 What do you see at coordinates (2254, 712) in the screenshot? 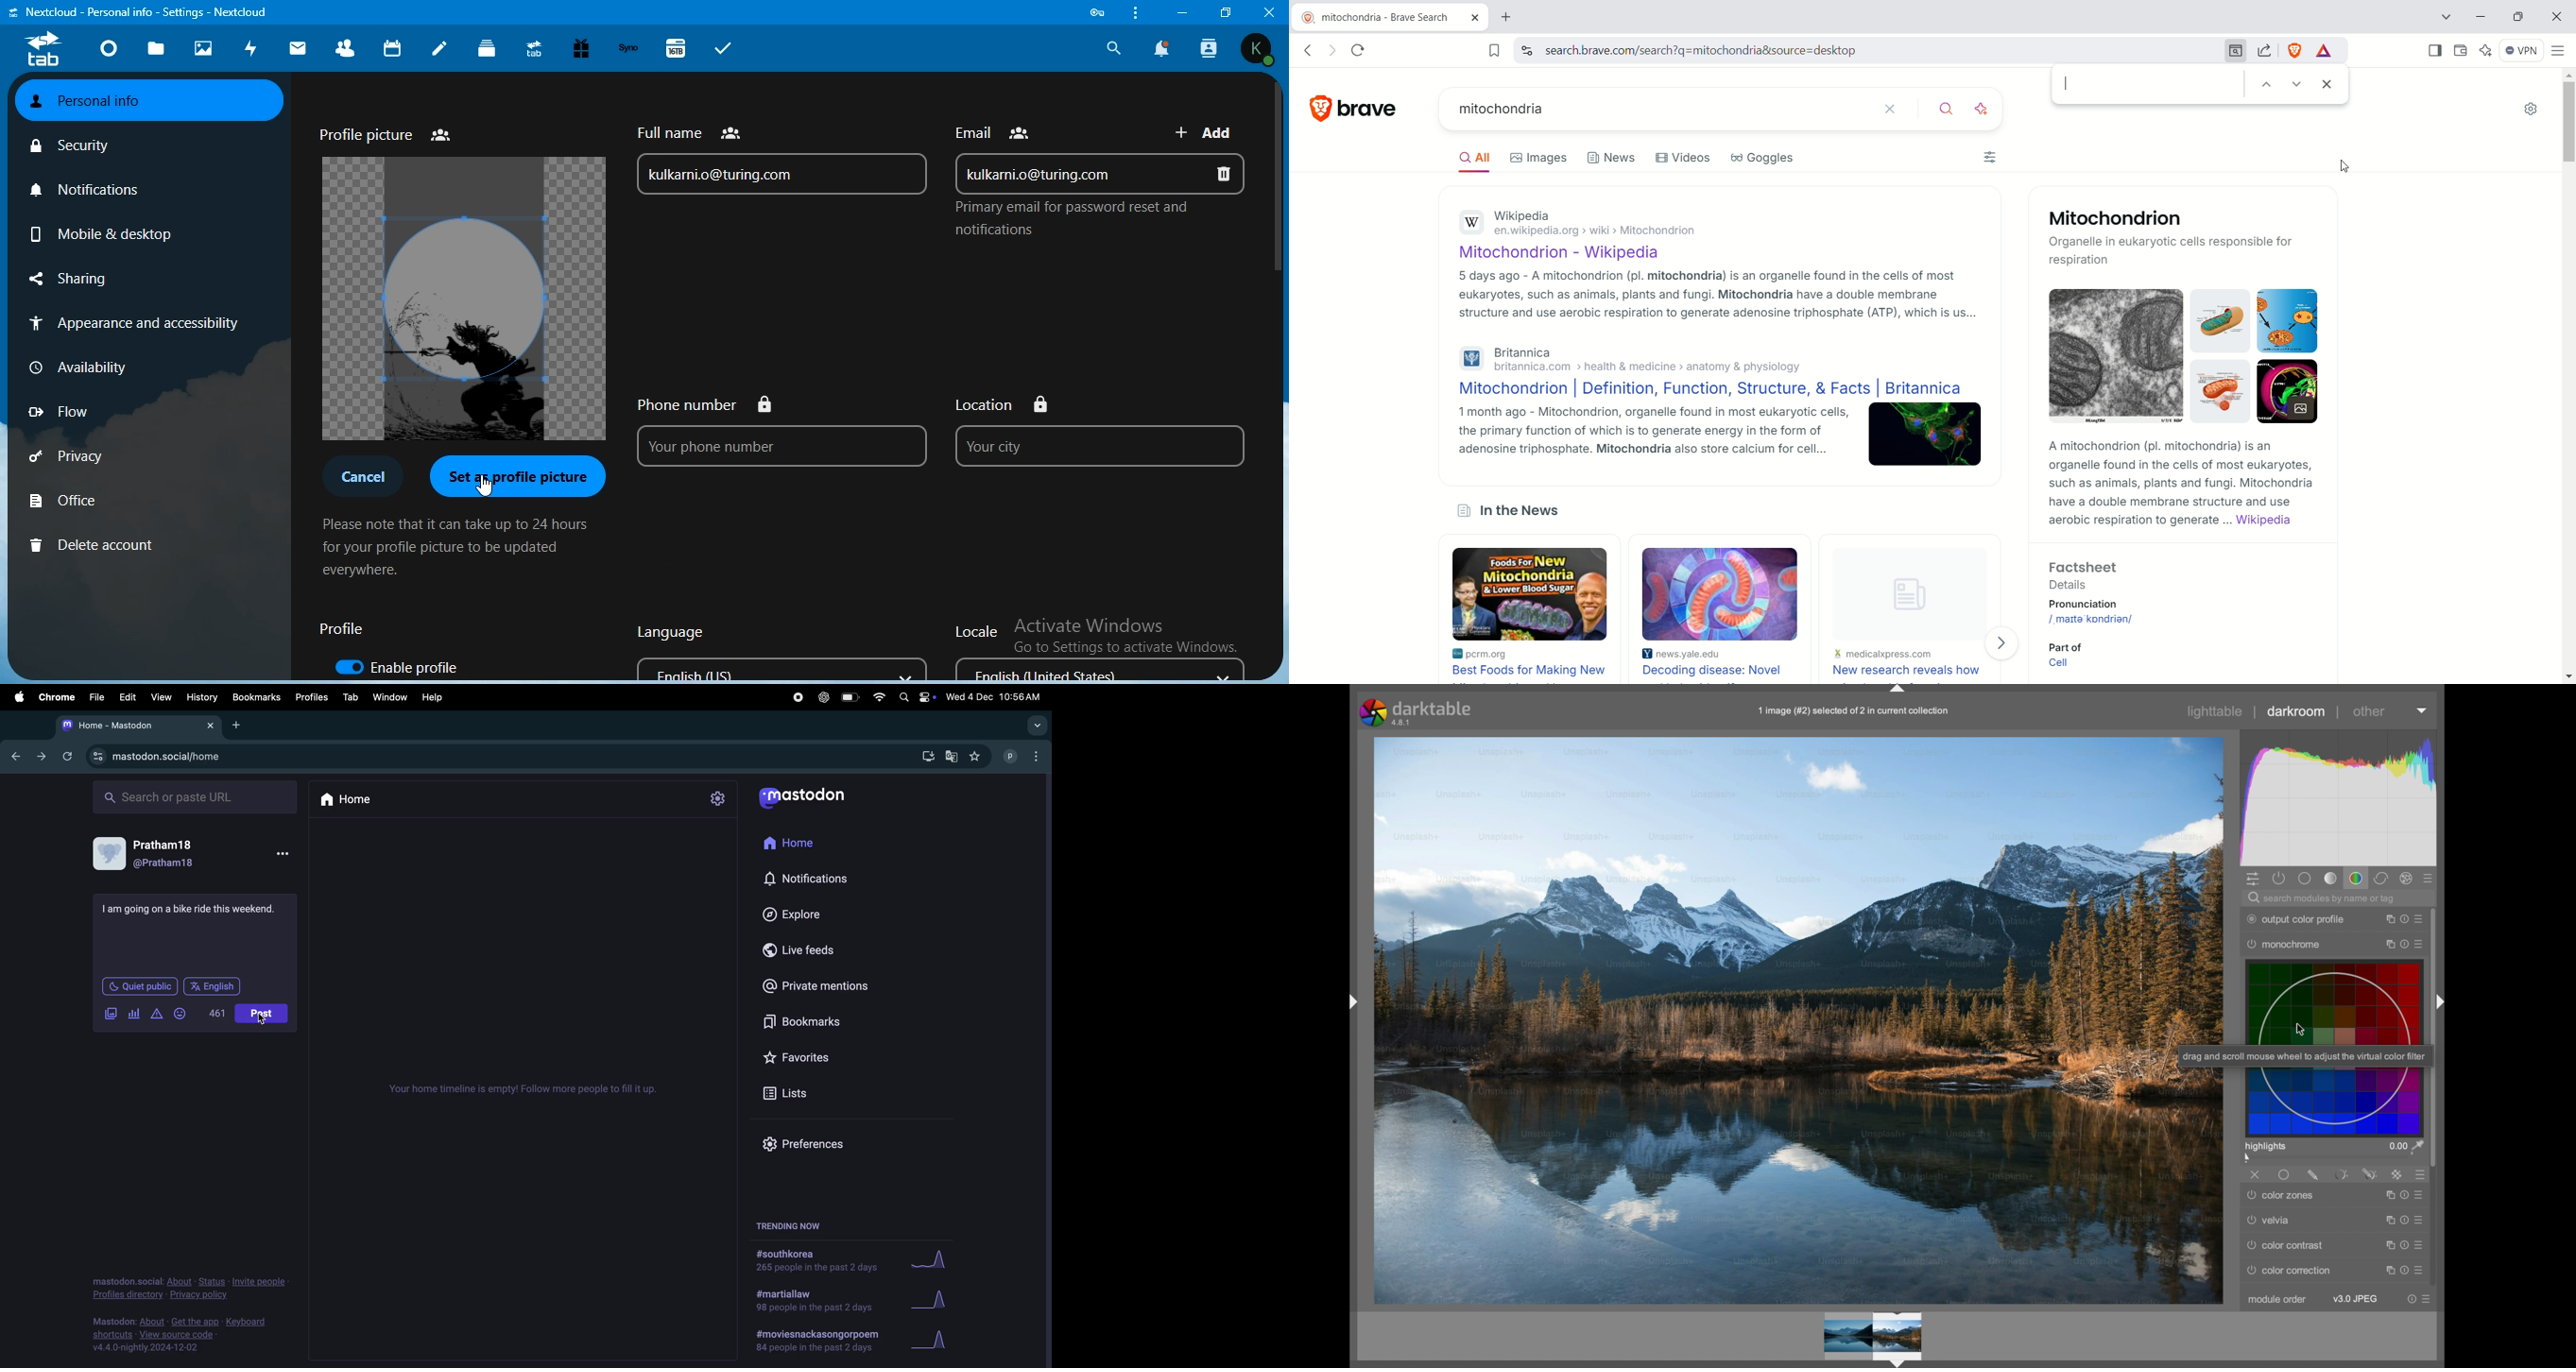
I see `separator` at bounding box center [2254, 712].